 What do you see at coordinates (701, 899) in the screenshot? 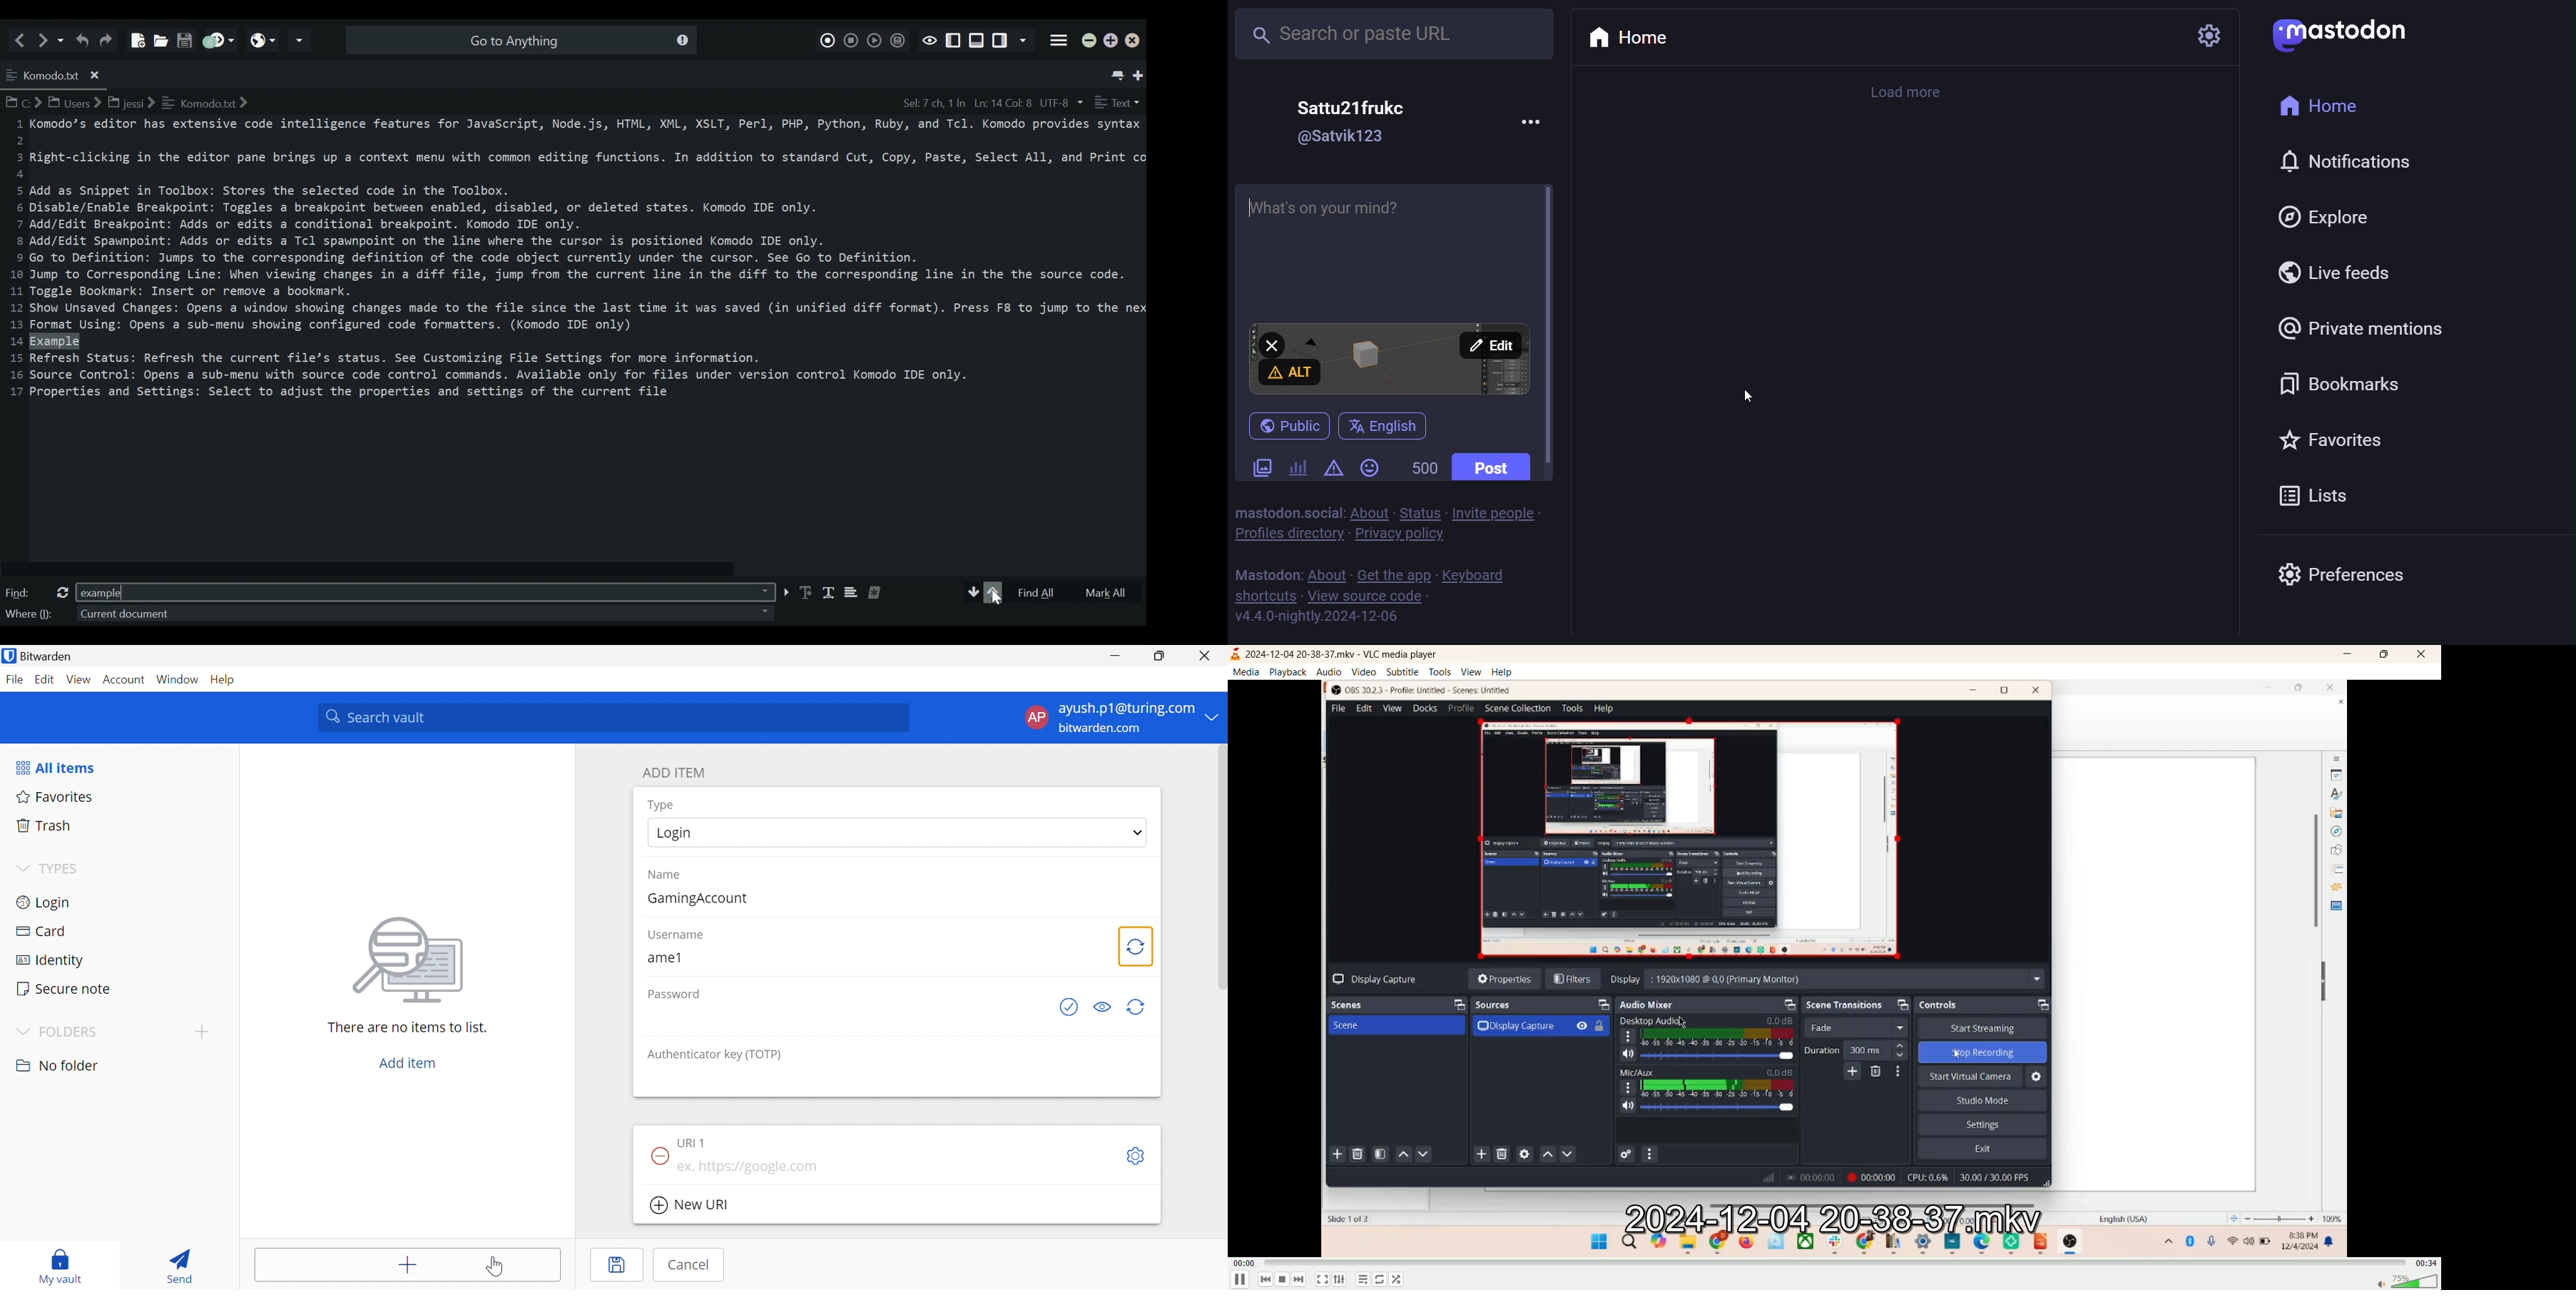
I see `GamingAccount` at bounding box center [701, 899].